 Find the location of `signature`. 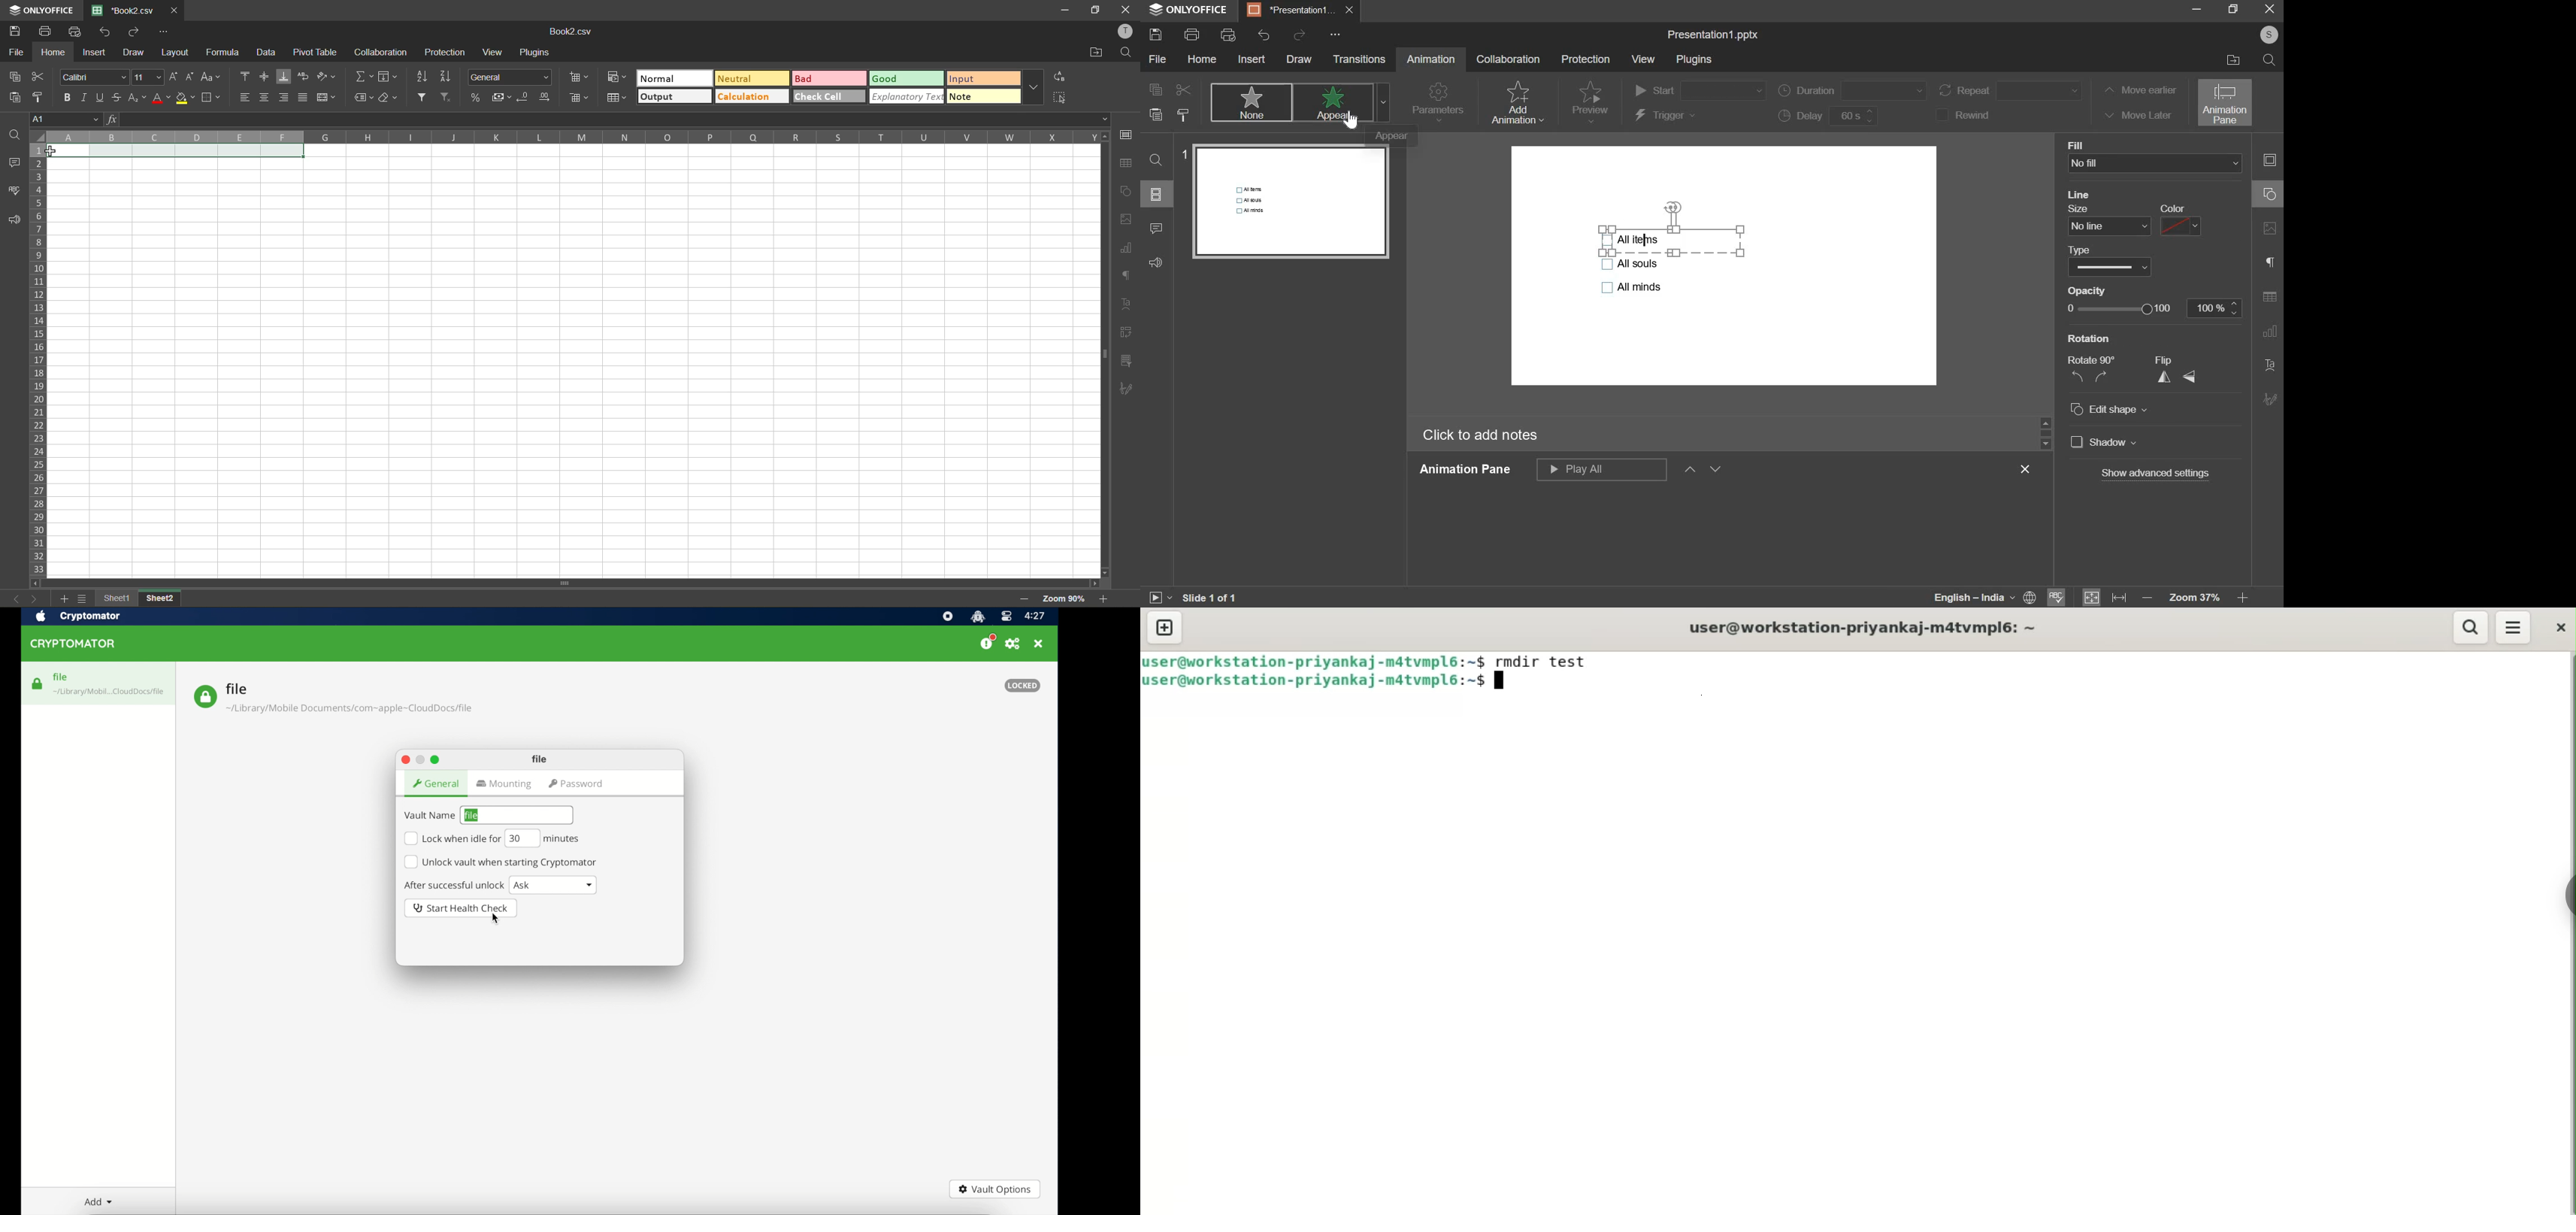

signature is located at coordinates (1129, 388).